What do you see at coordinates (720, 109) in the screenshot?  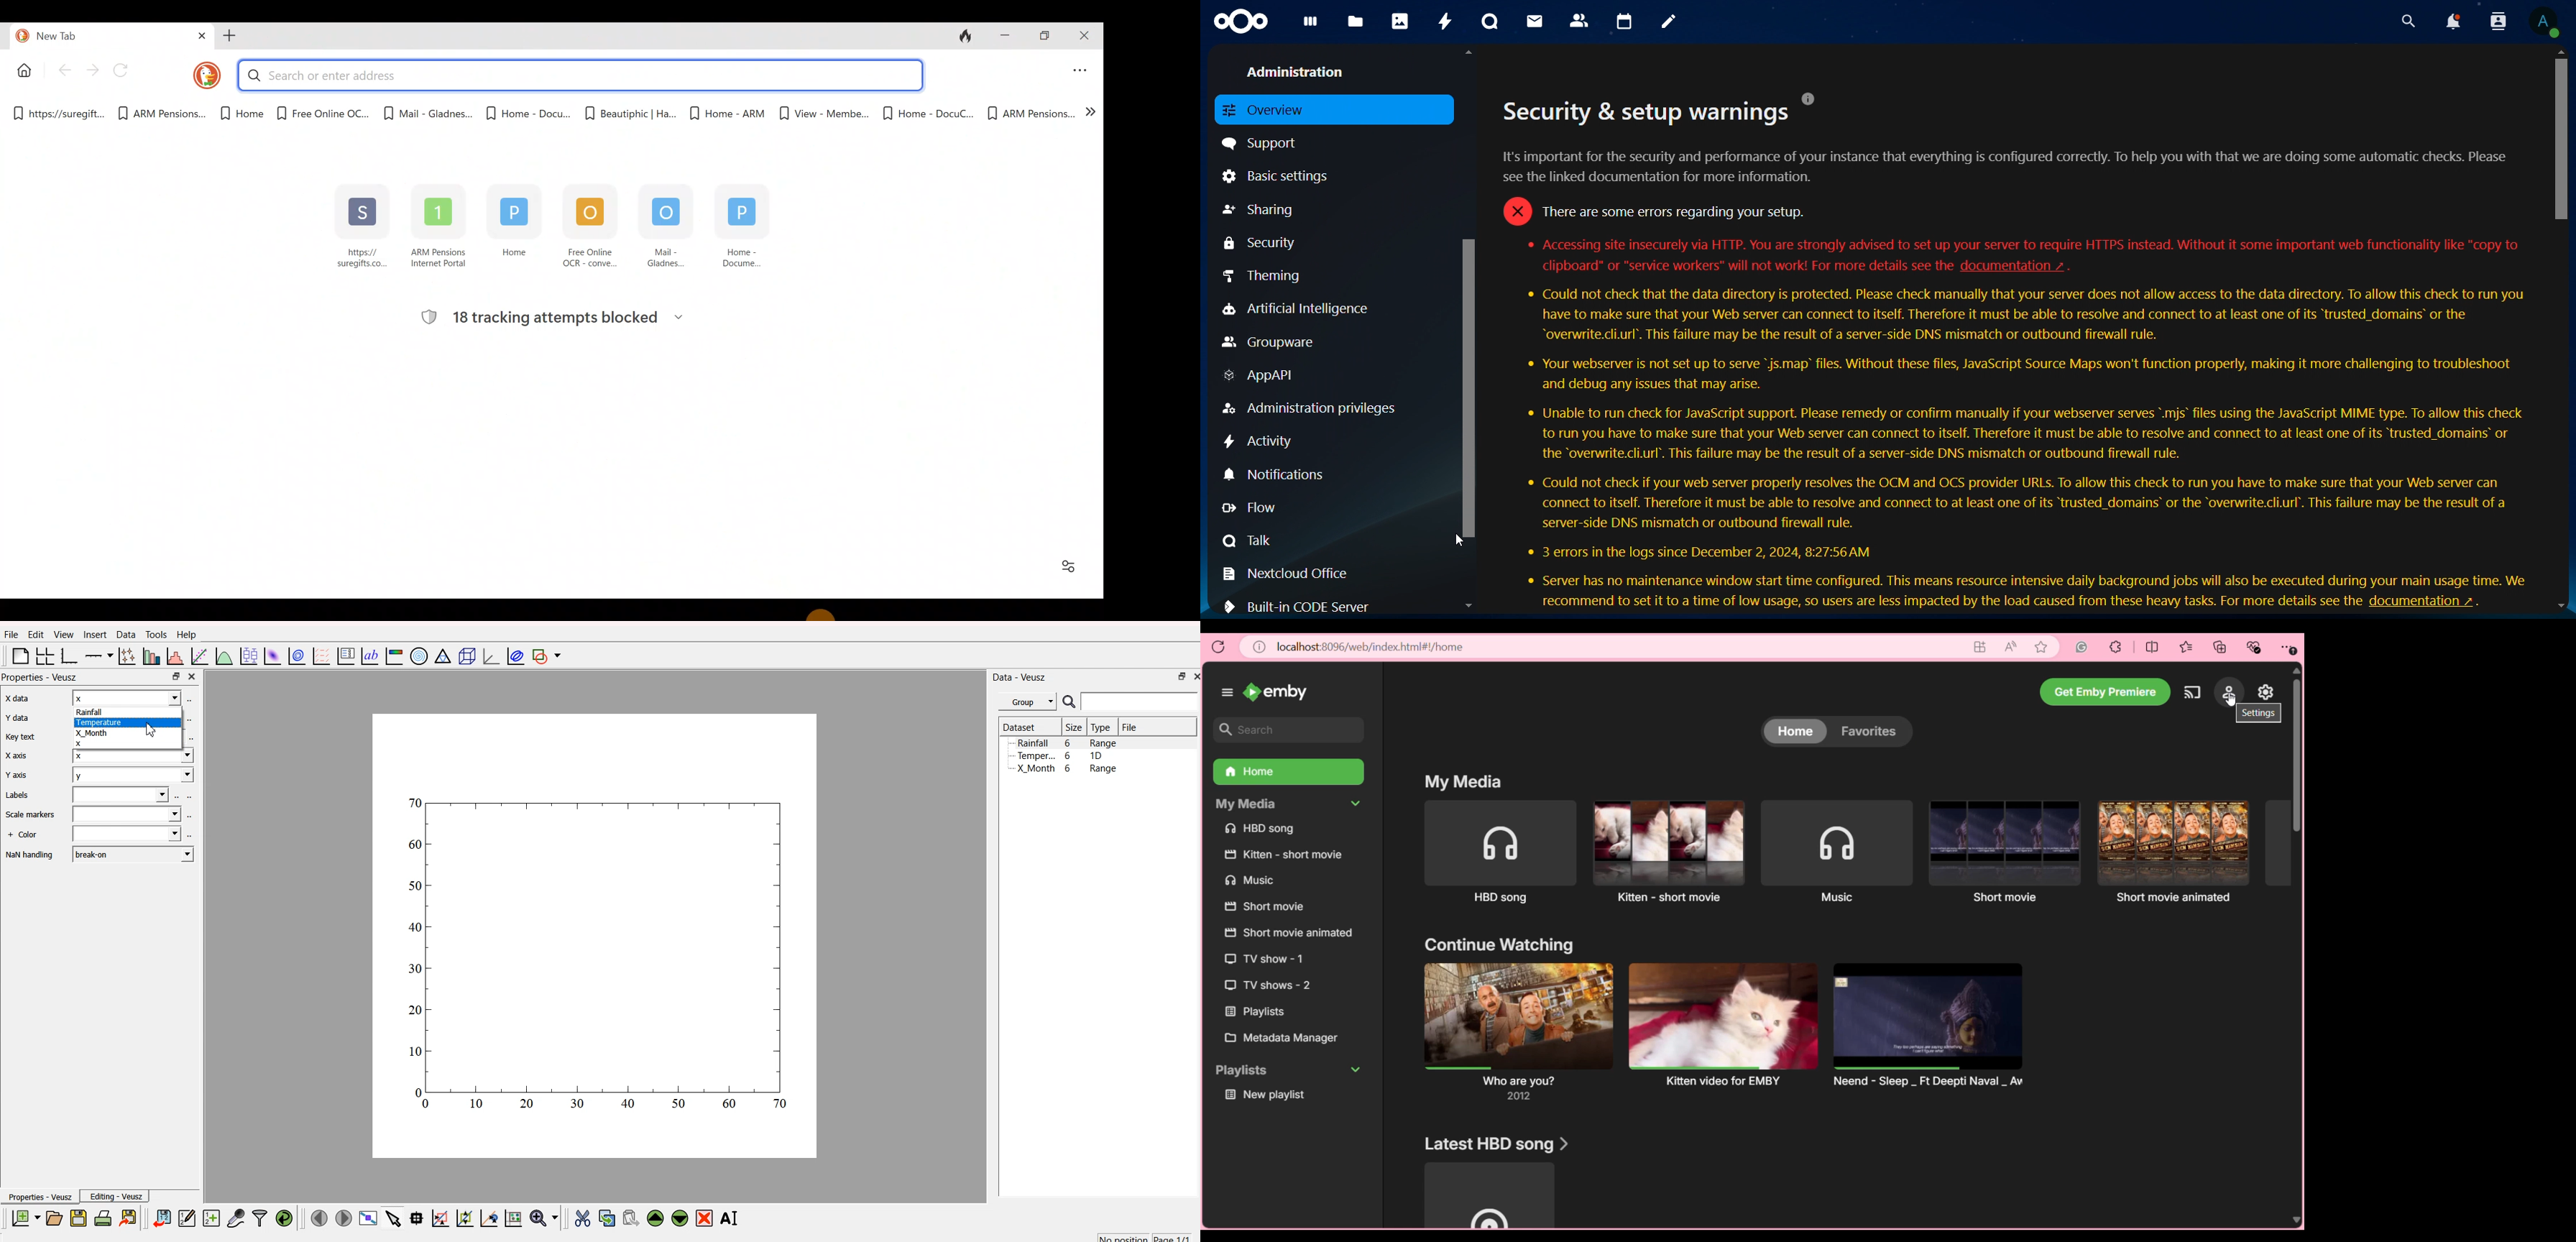 I see `Home - ARM` at bounding box center [720, 109].